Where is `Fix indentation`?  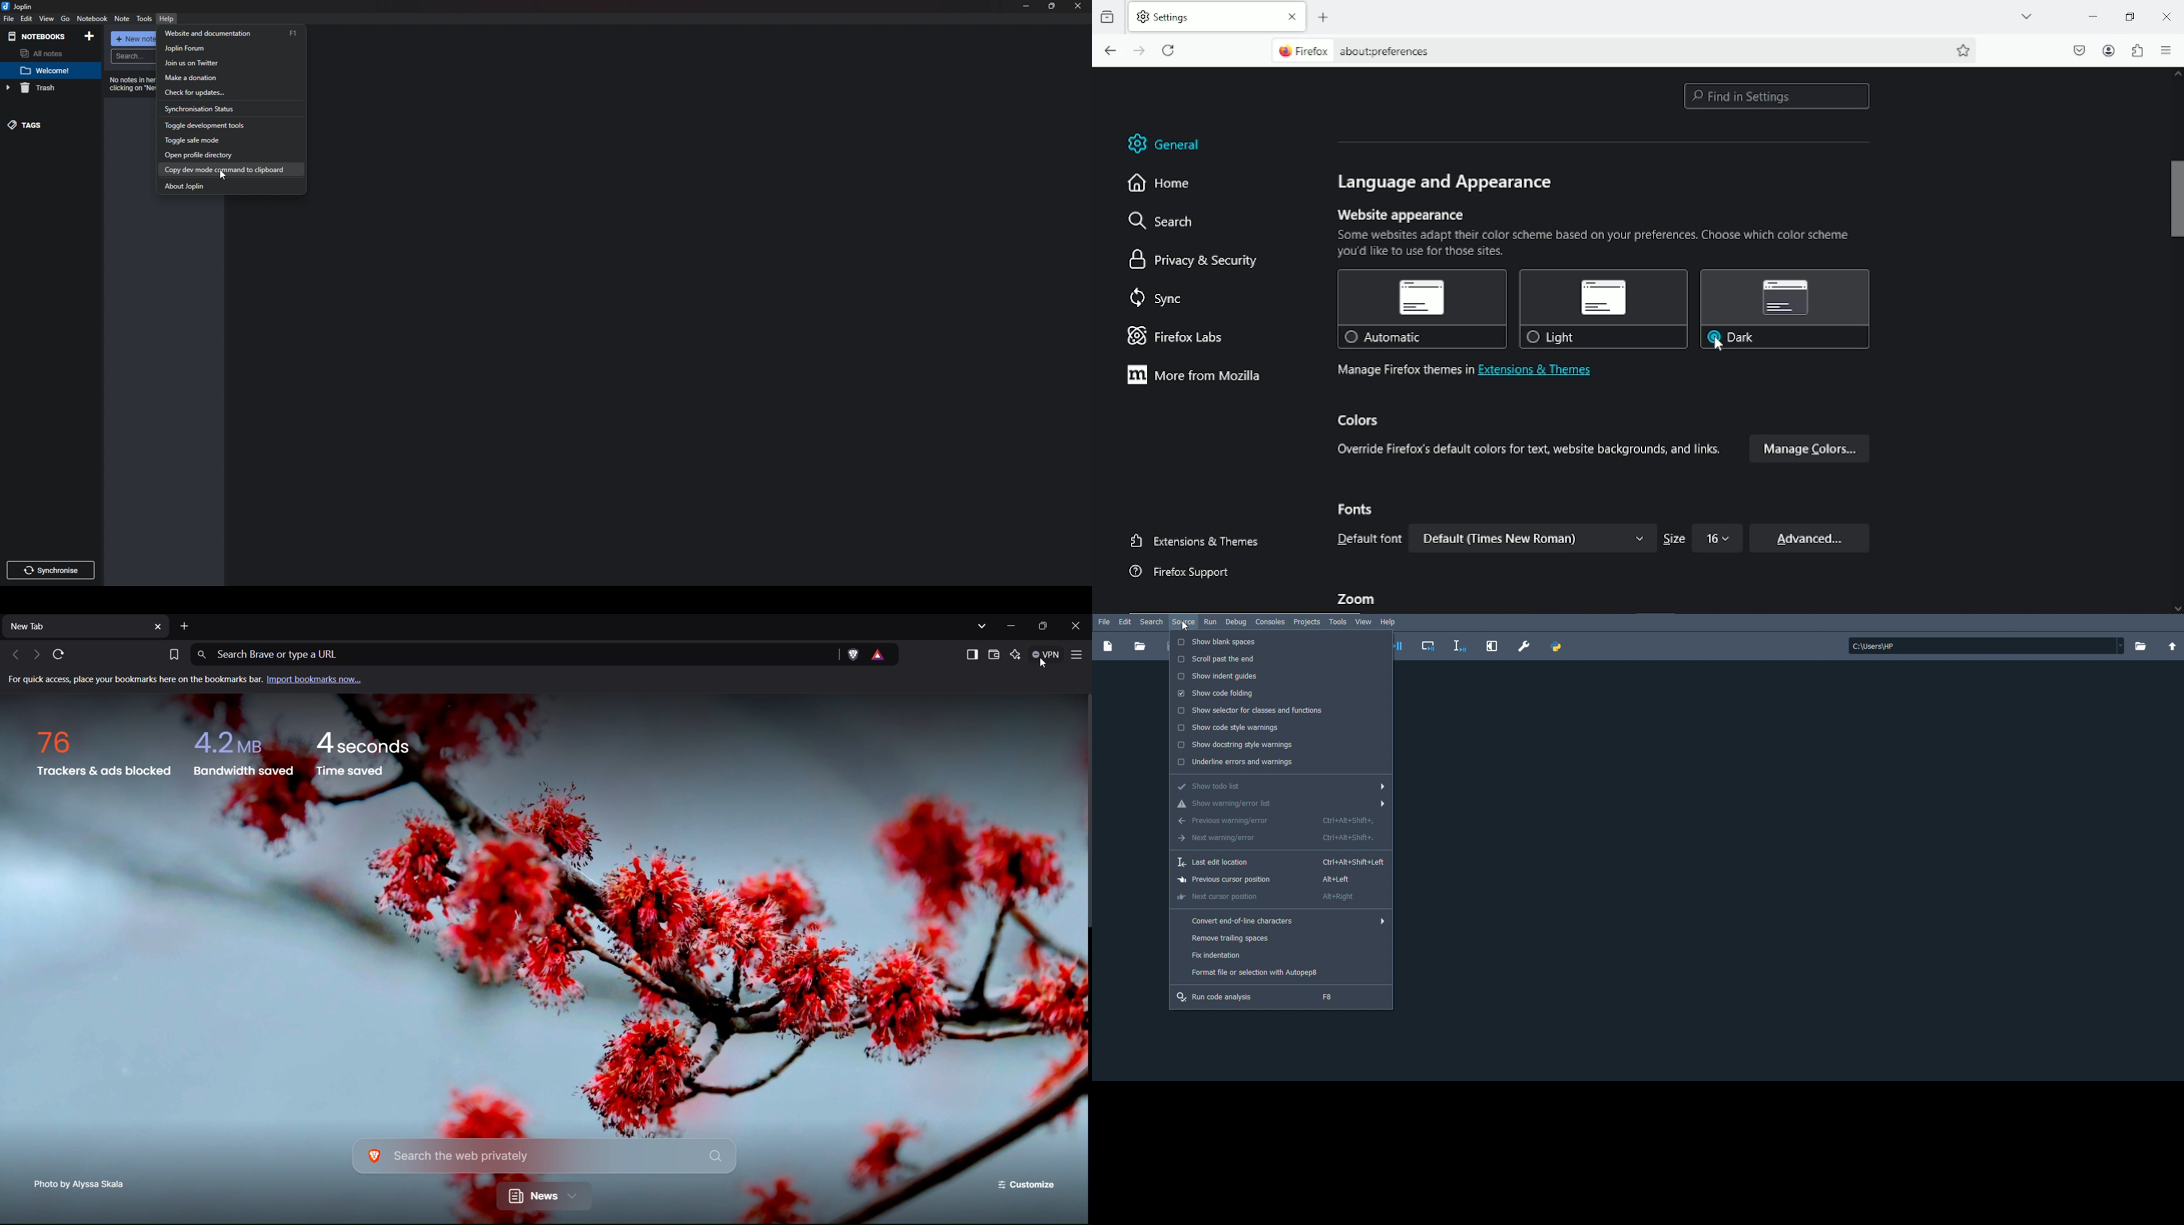 Fix indentation is located at coordinates (1213, 956).